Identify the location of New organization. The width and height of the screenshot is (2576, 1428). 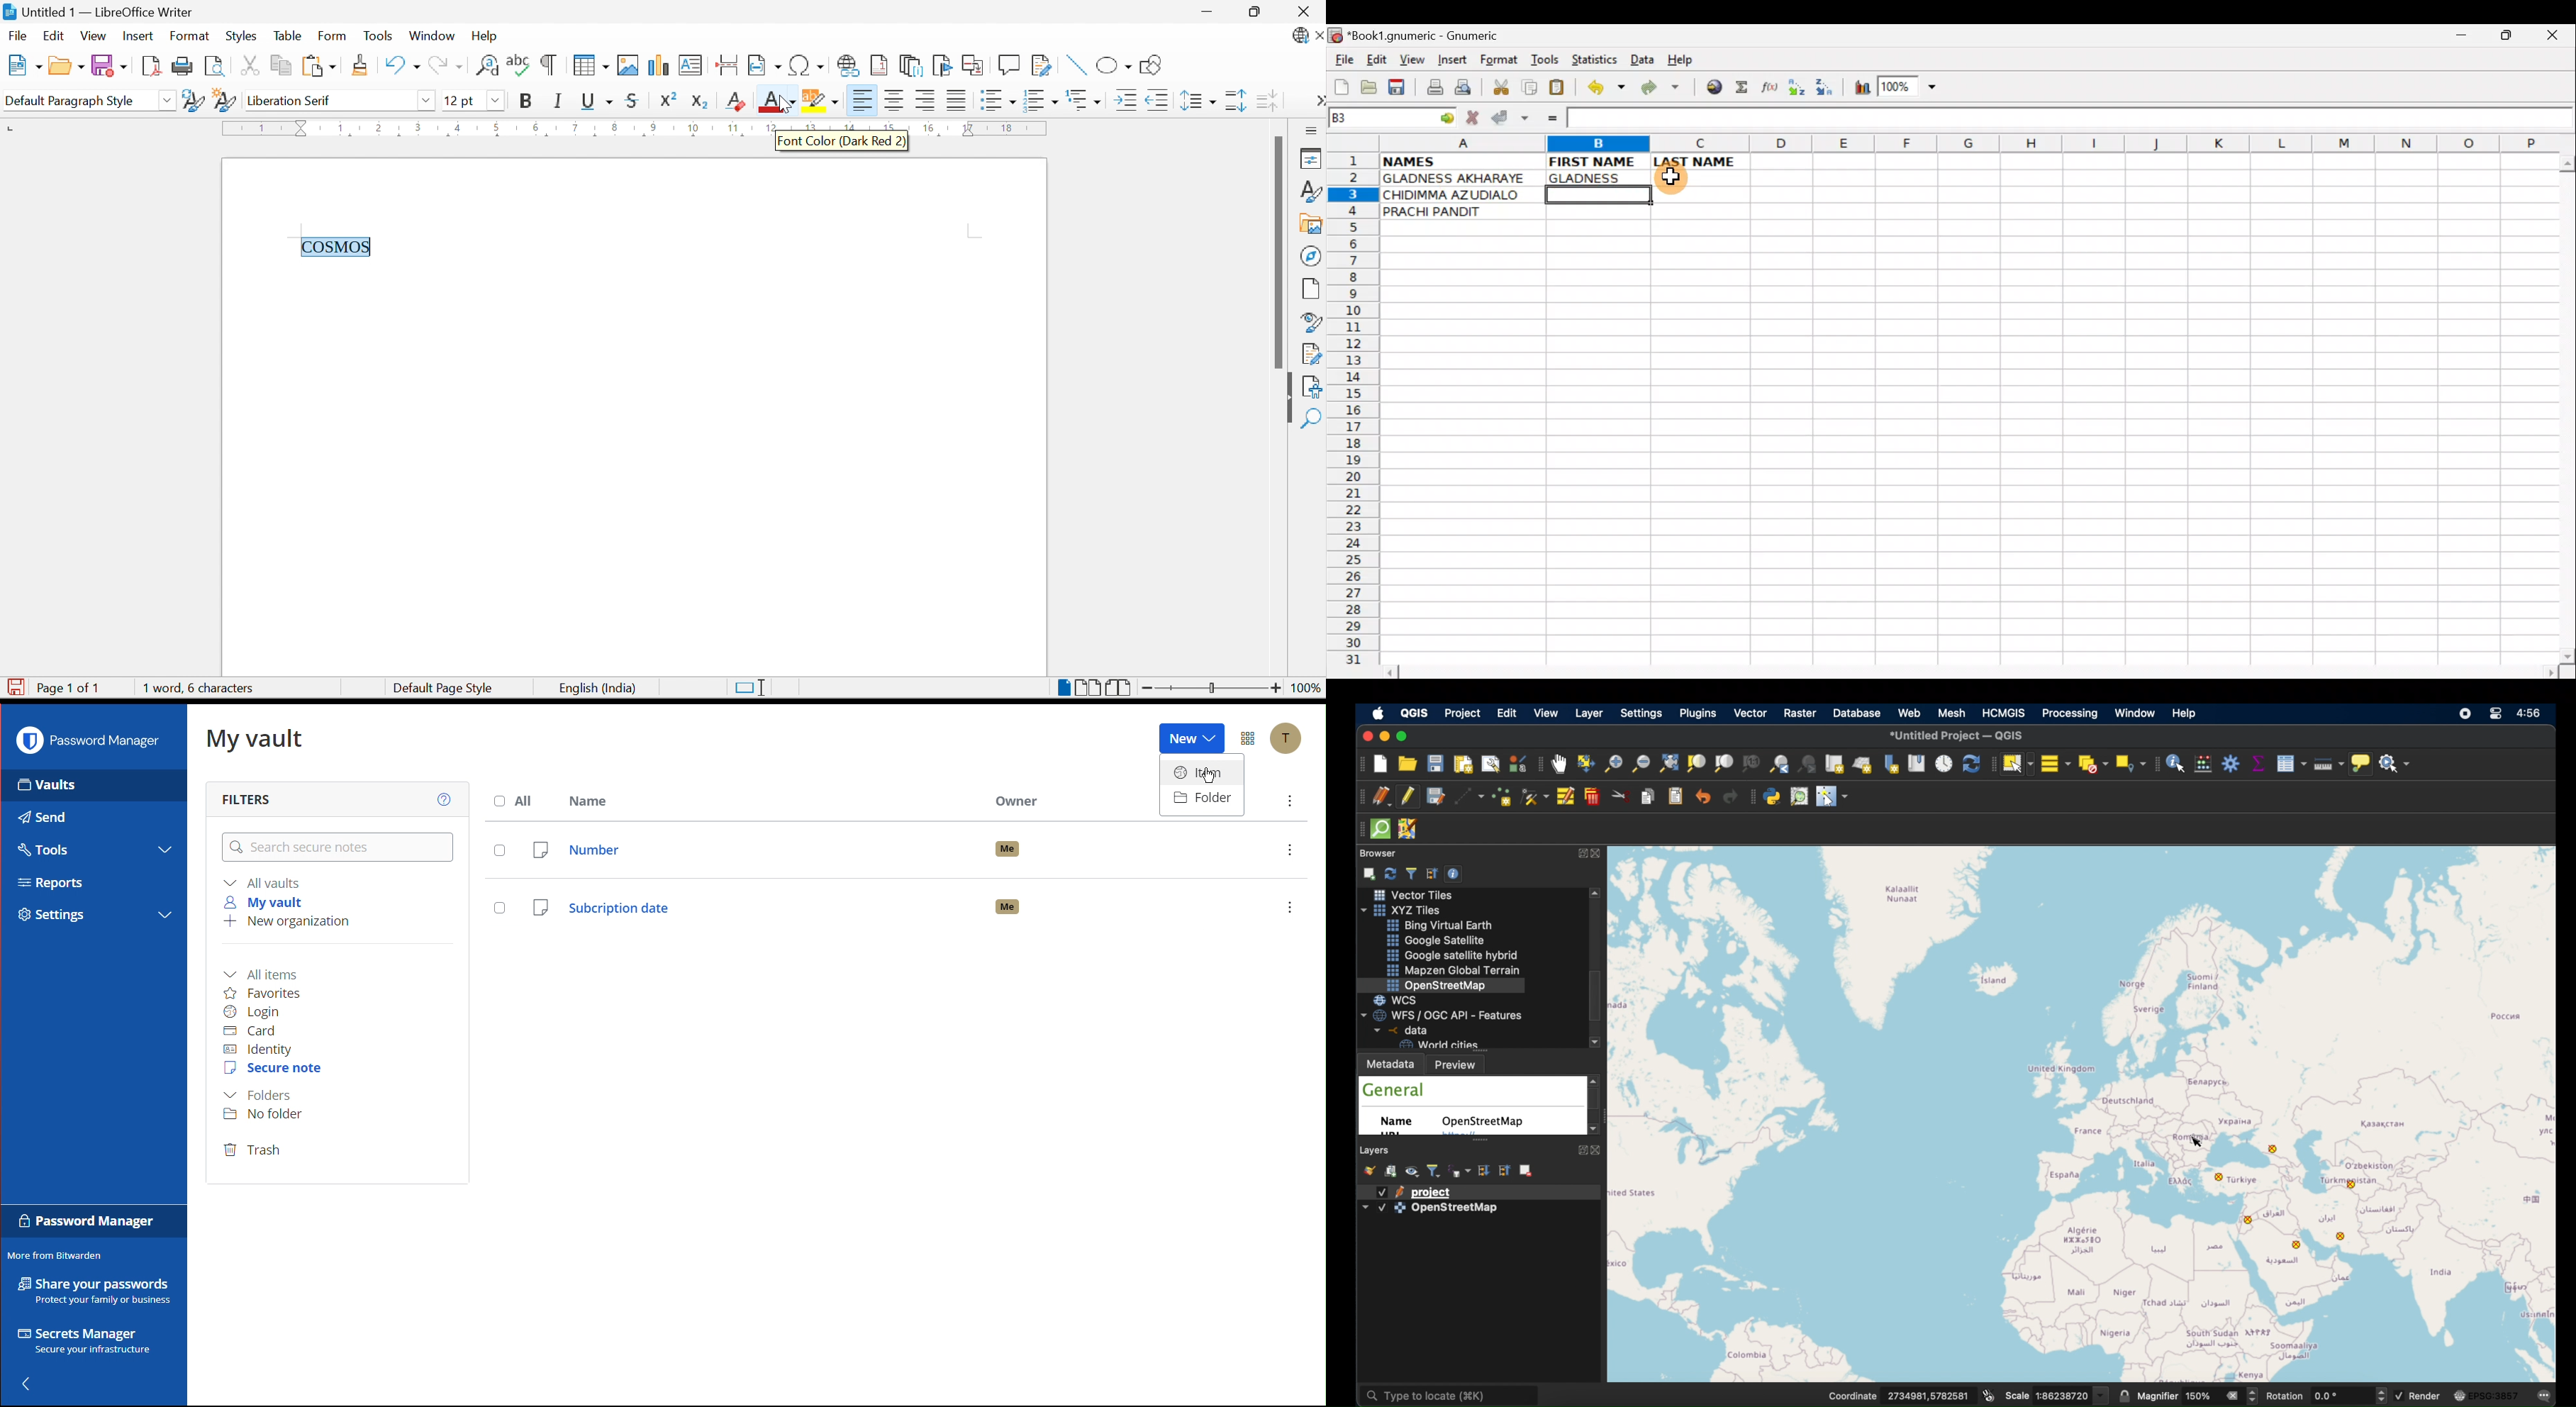
(291, 924).